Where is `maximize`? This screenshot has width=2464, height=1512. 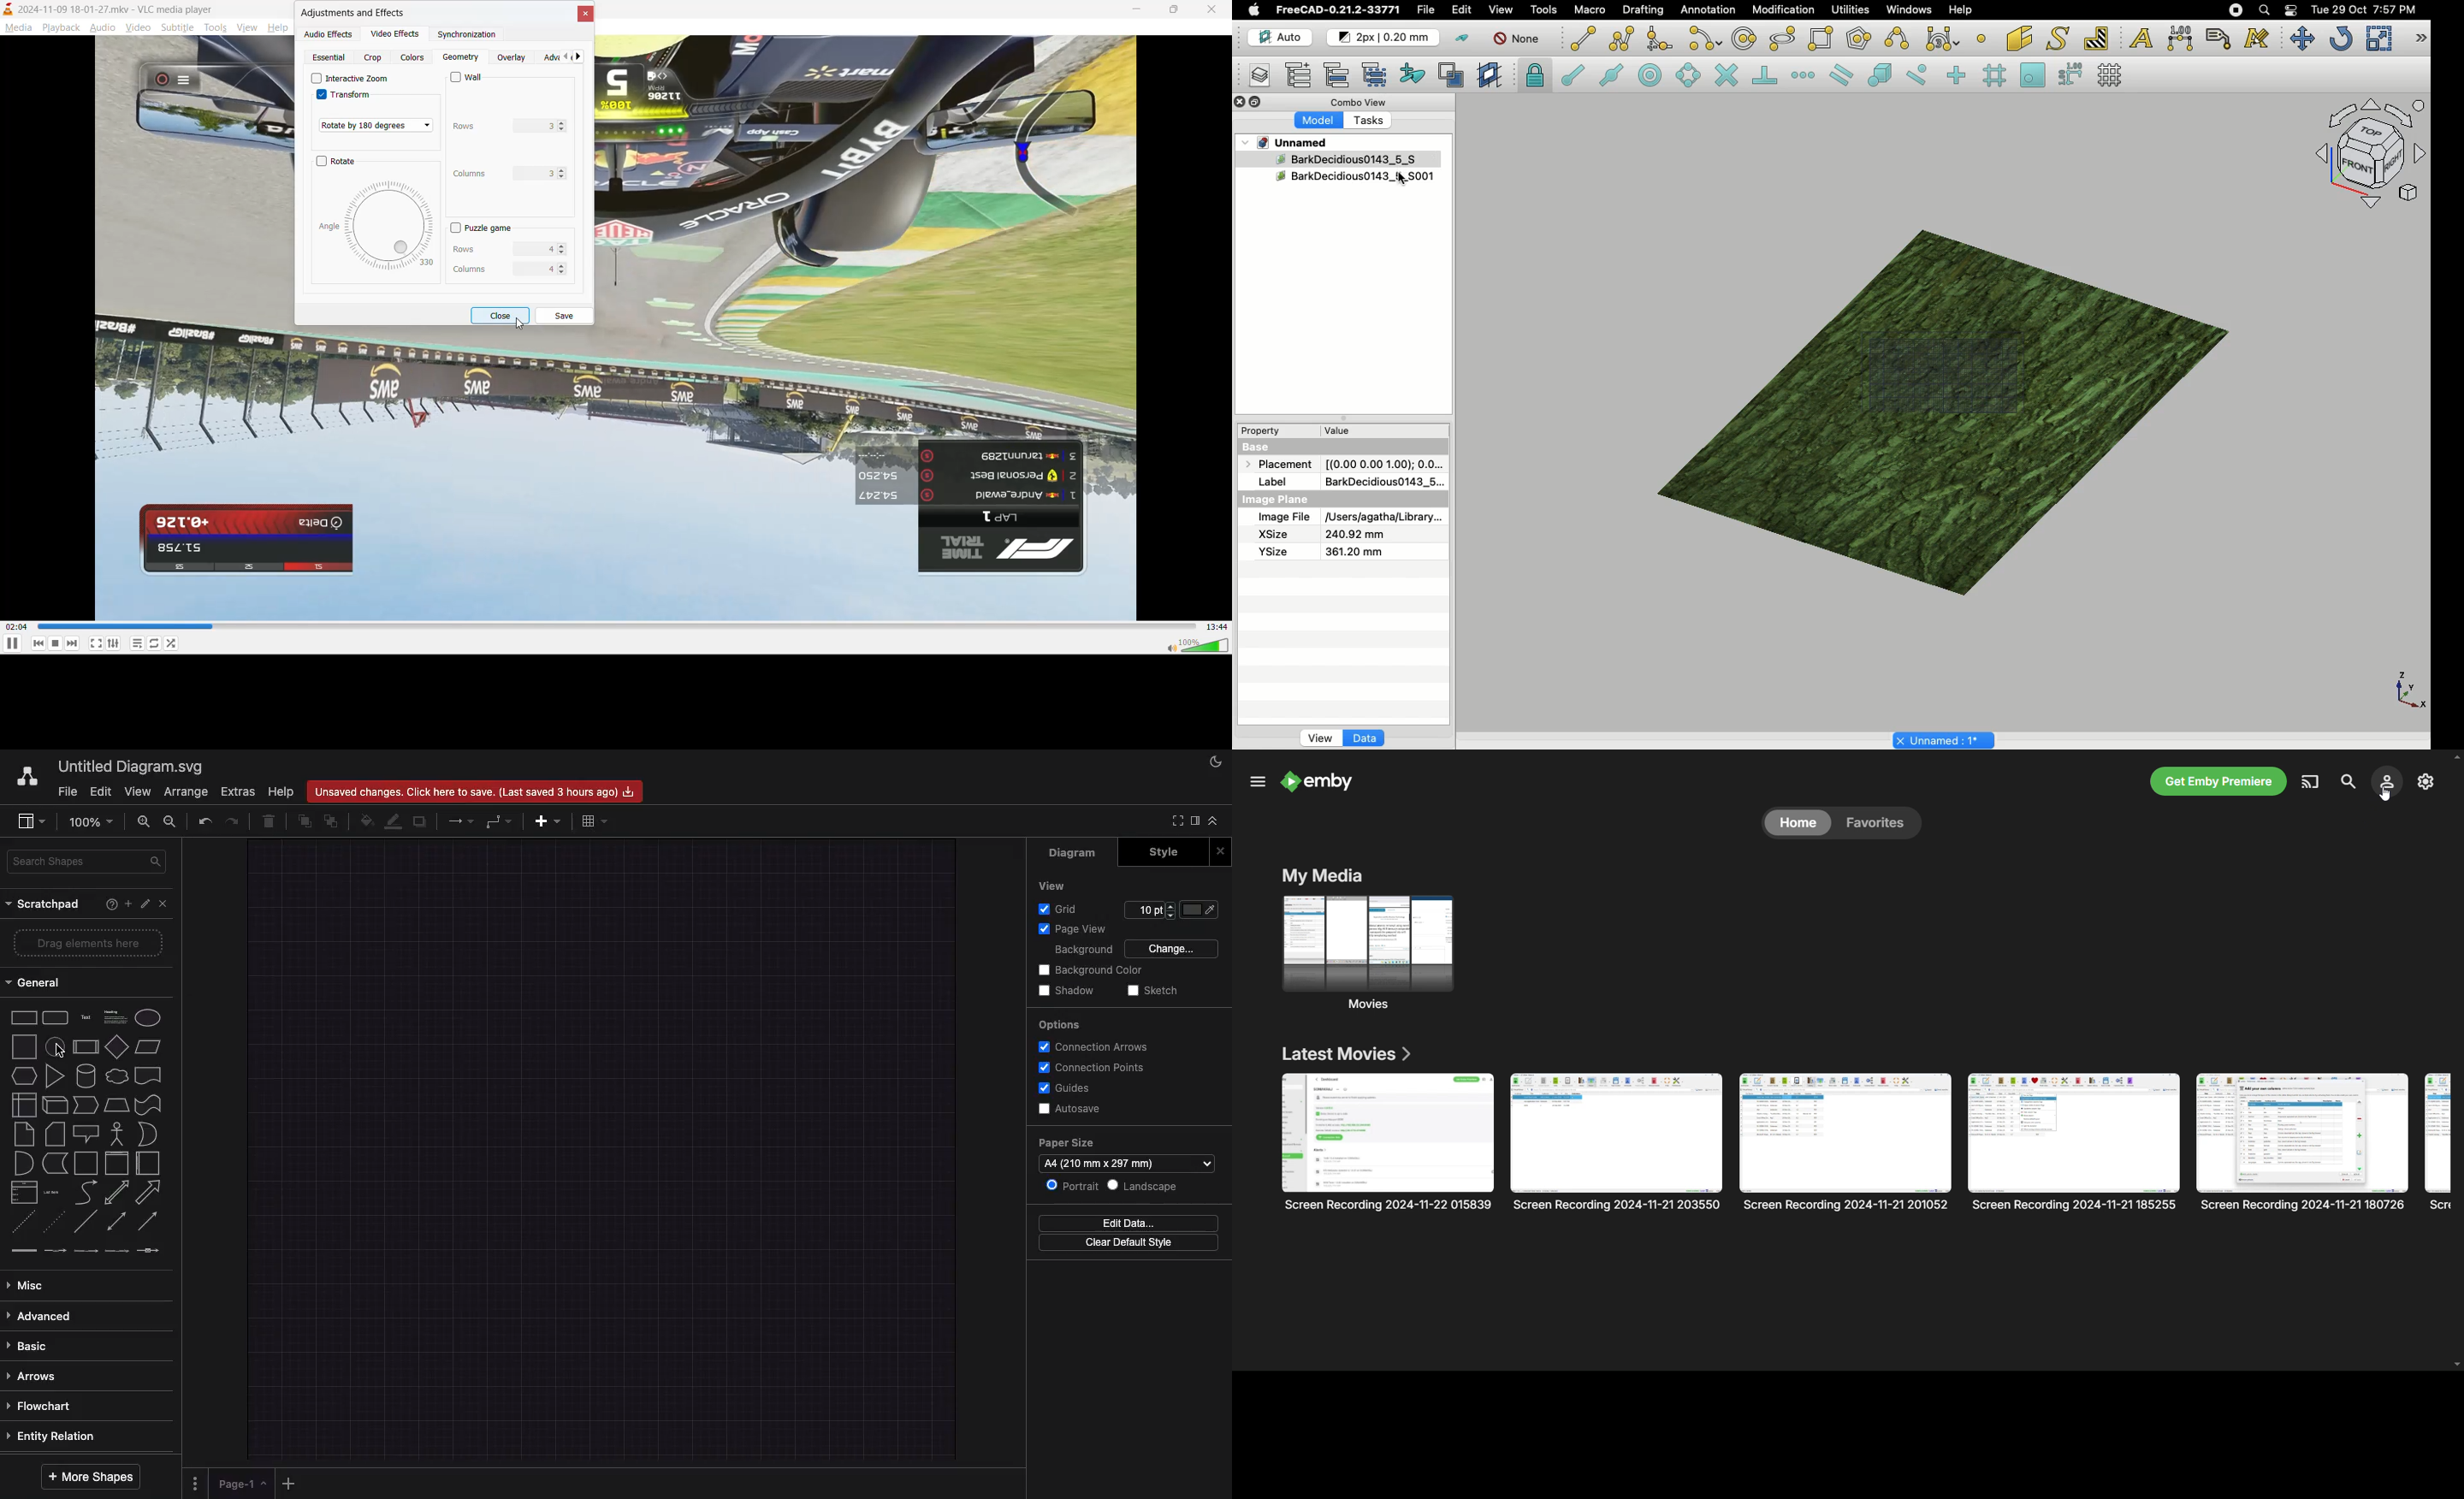 maximize is located at coordinates (1181, 10).